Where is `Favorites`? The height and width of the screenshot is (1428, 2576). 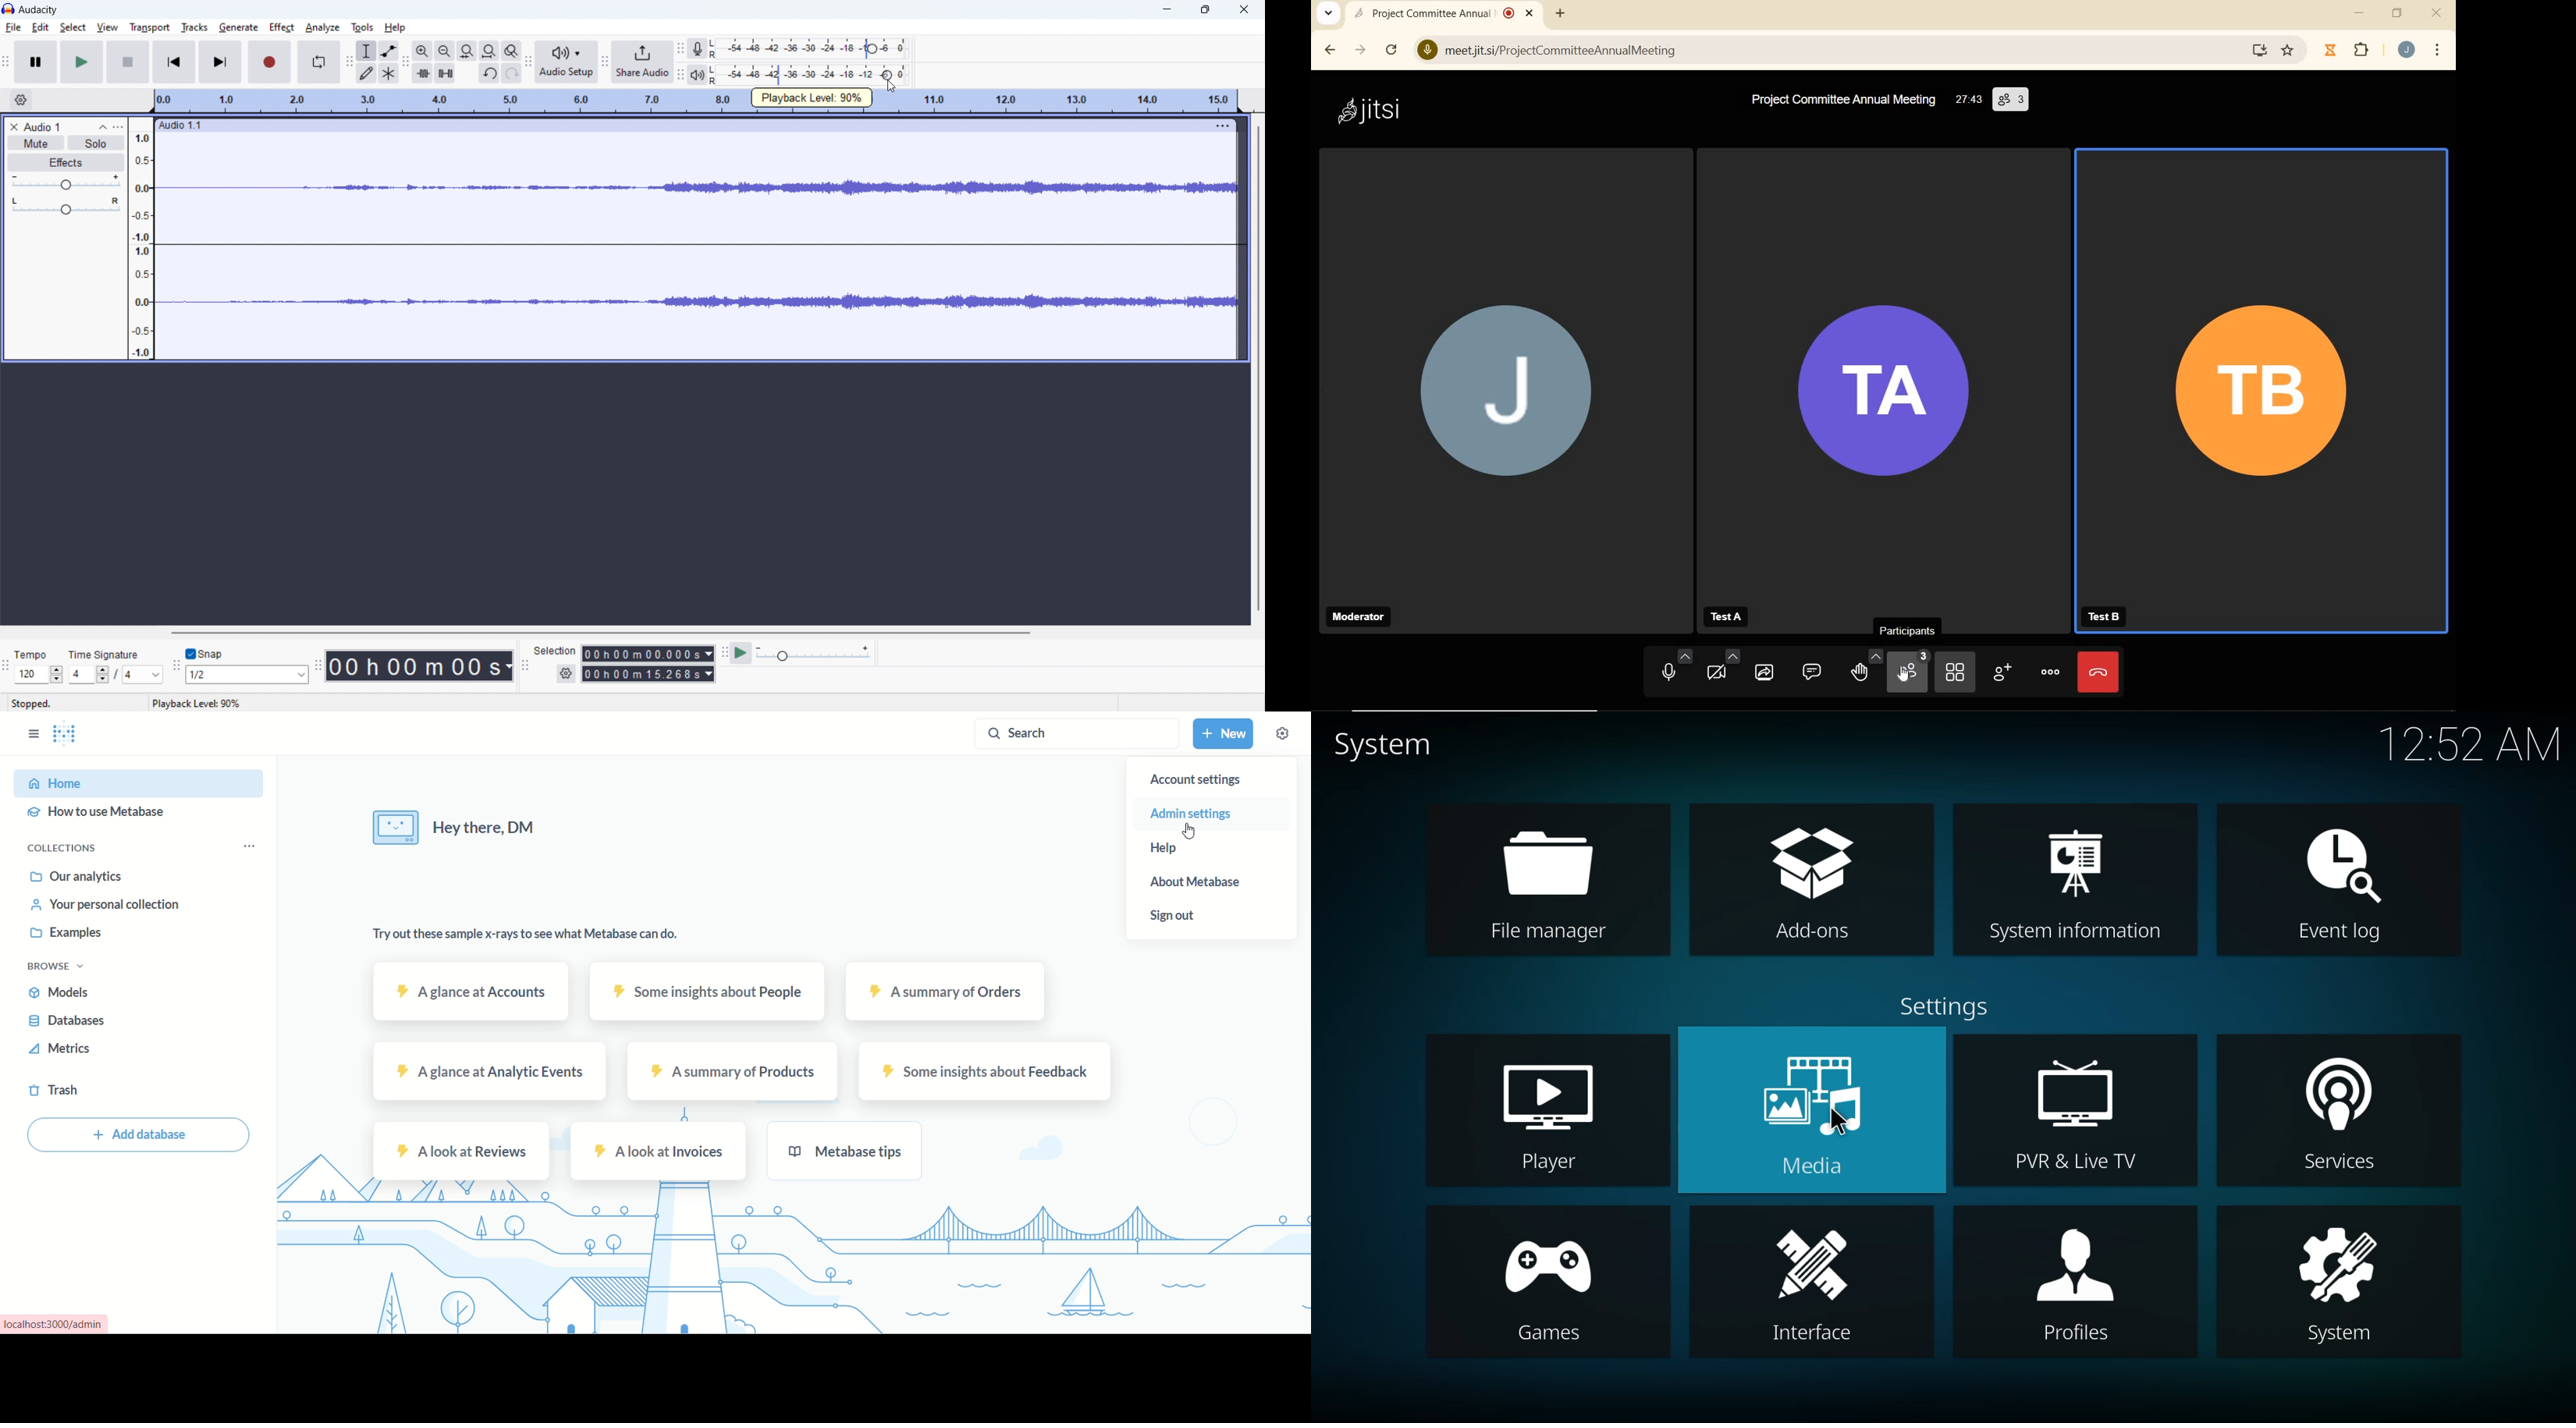
Favorites is located at coordinates (2291, 49).